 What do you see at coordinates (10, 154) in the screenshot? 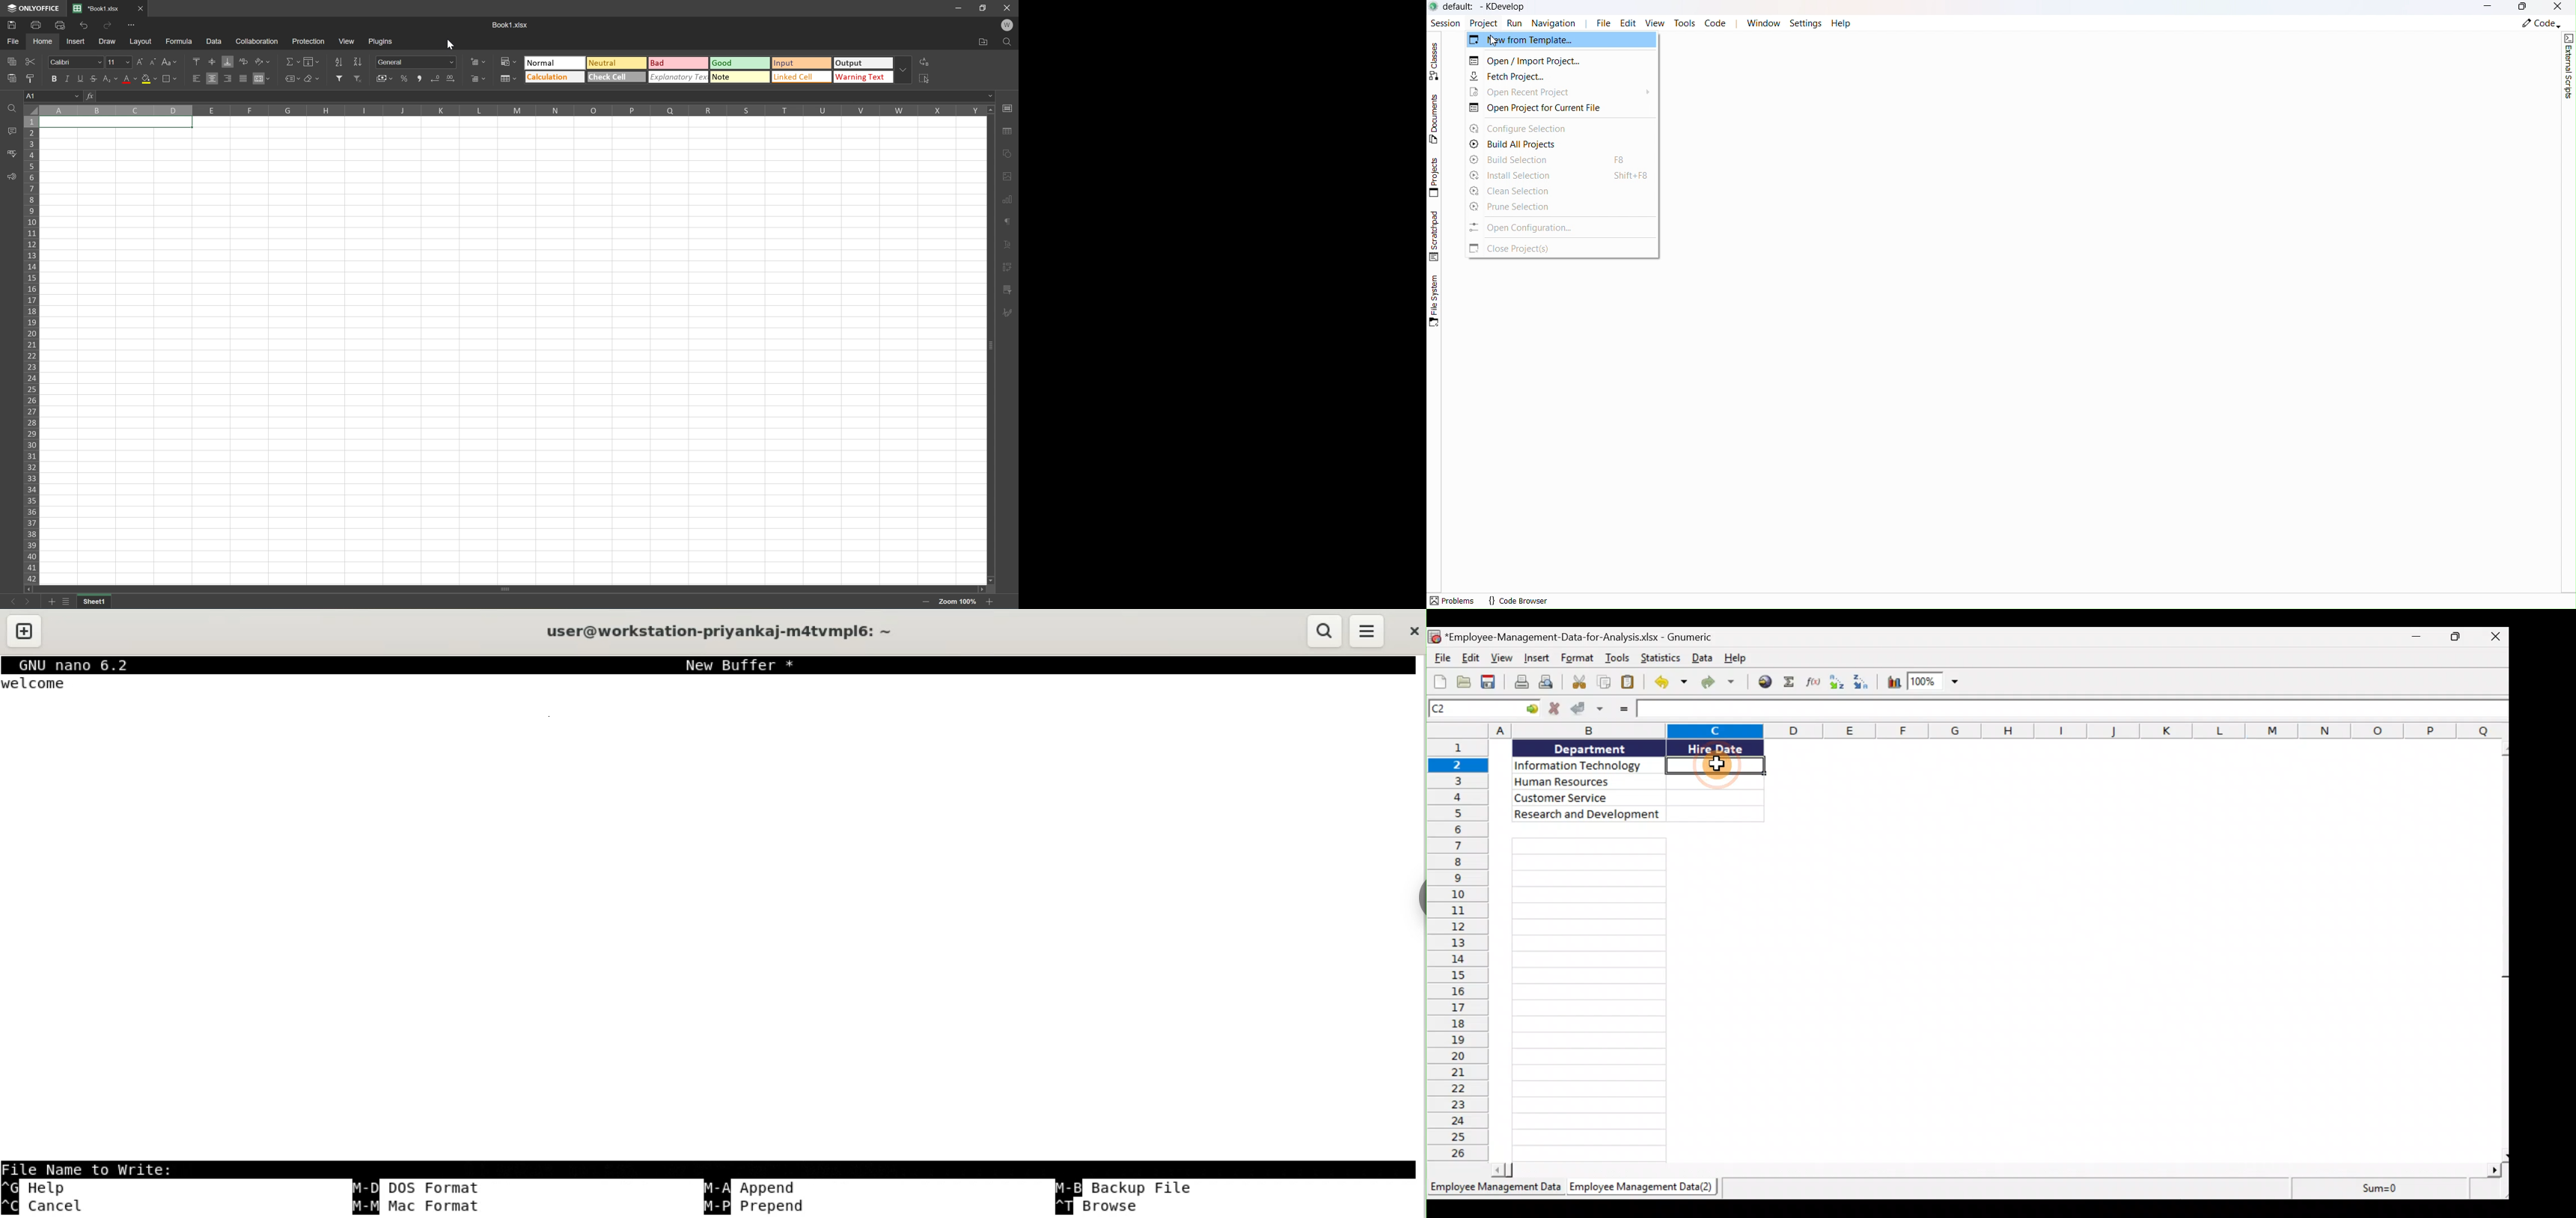
I see `Spell checking` at bounding box center [10, 154].